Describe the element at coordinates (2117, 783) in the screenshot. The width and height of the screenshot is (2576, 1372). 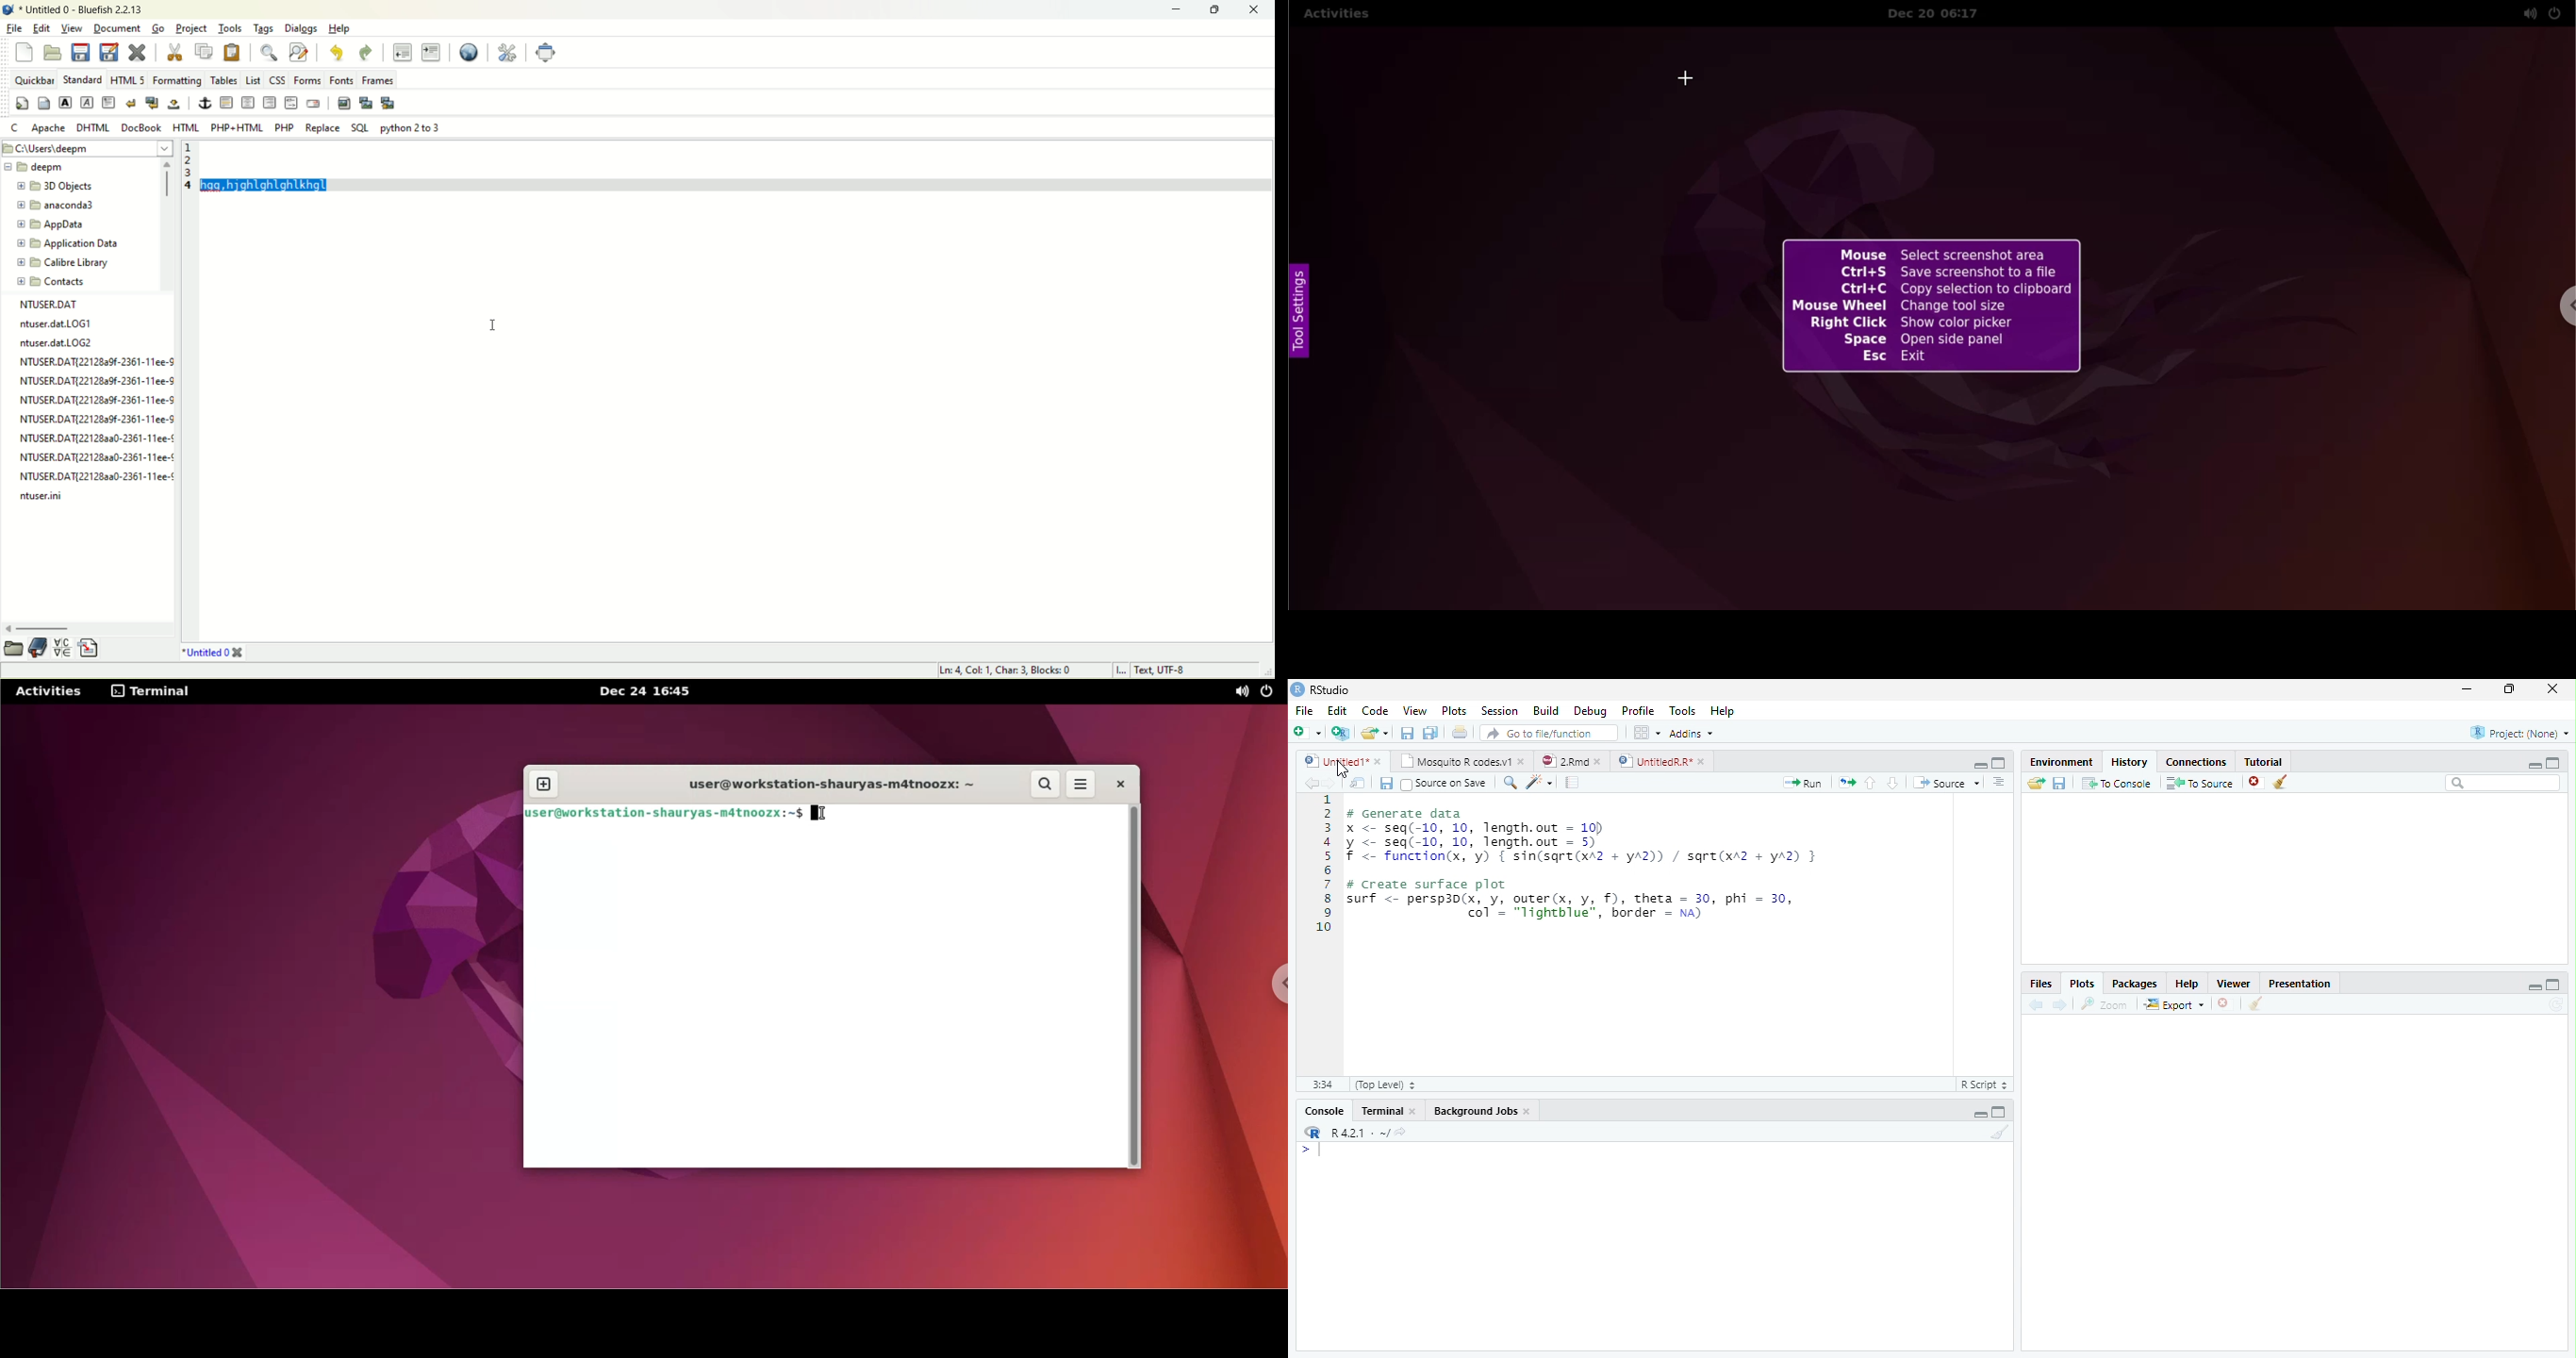
I see `To Console` at that location.